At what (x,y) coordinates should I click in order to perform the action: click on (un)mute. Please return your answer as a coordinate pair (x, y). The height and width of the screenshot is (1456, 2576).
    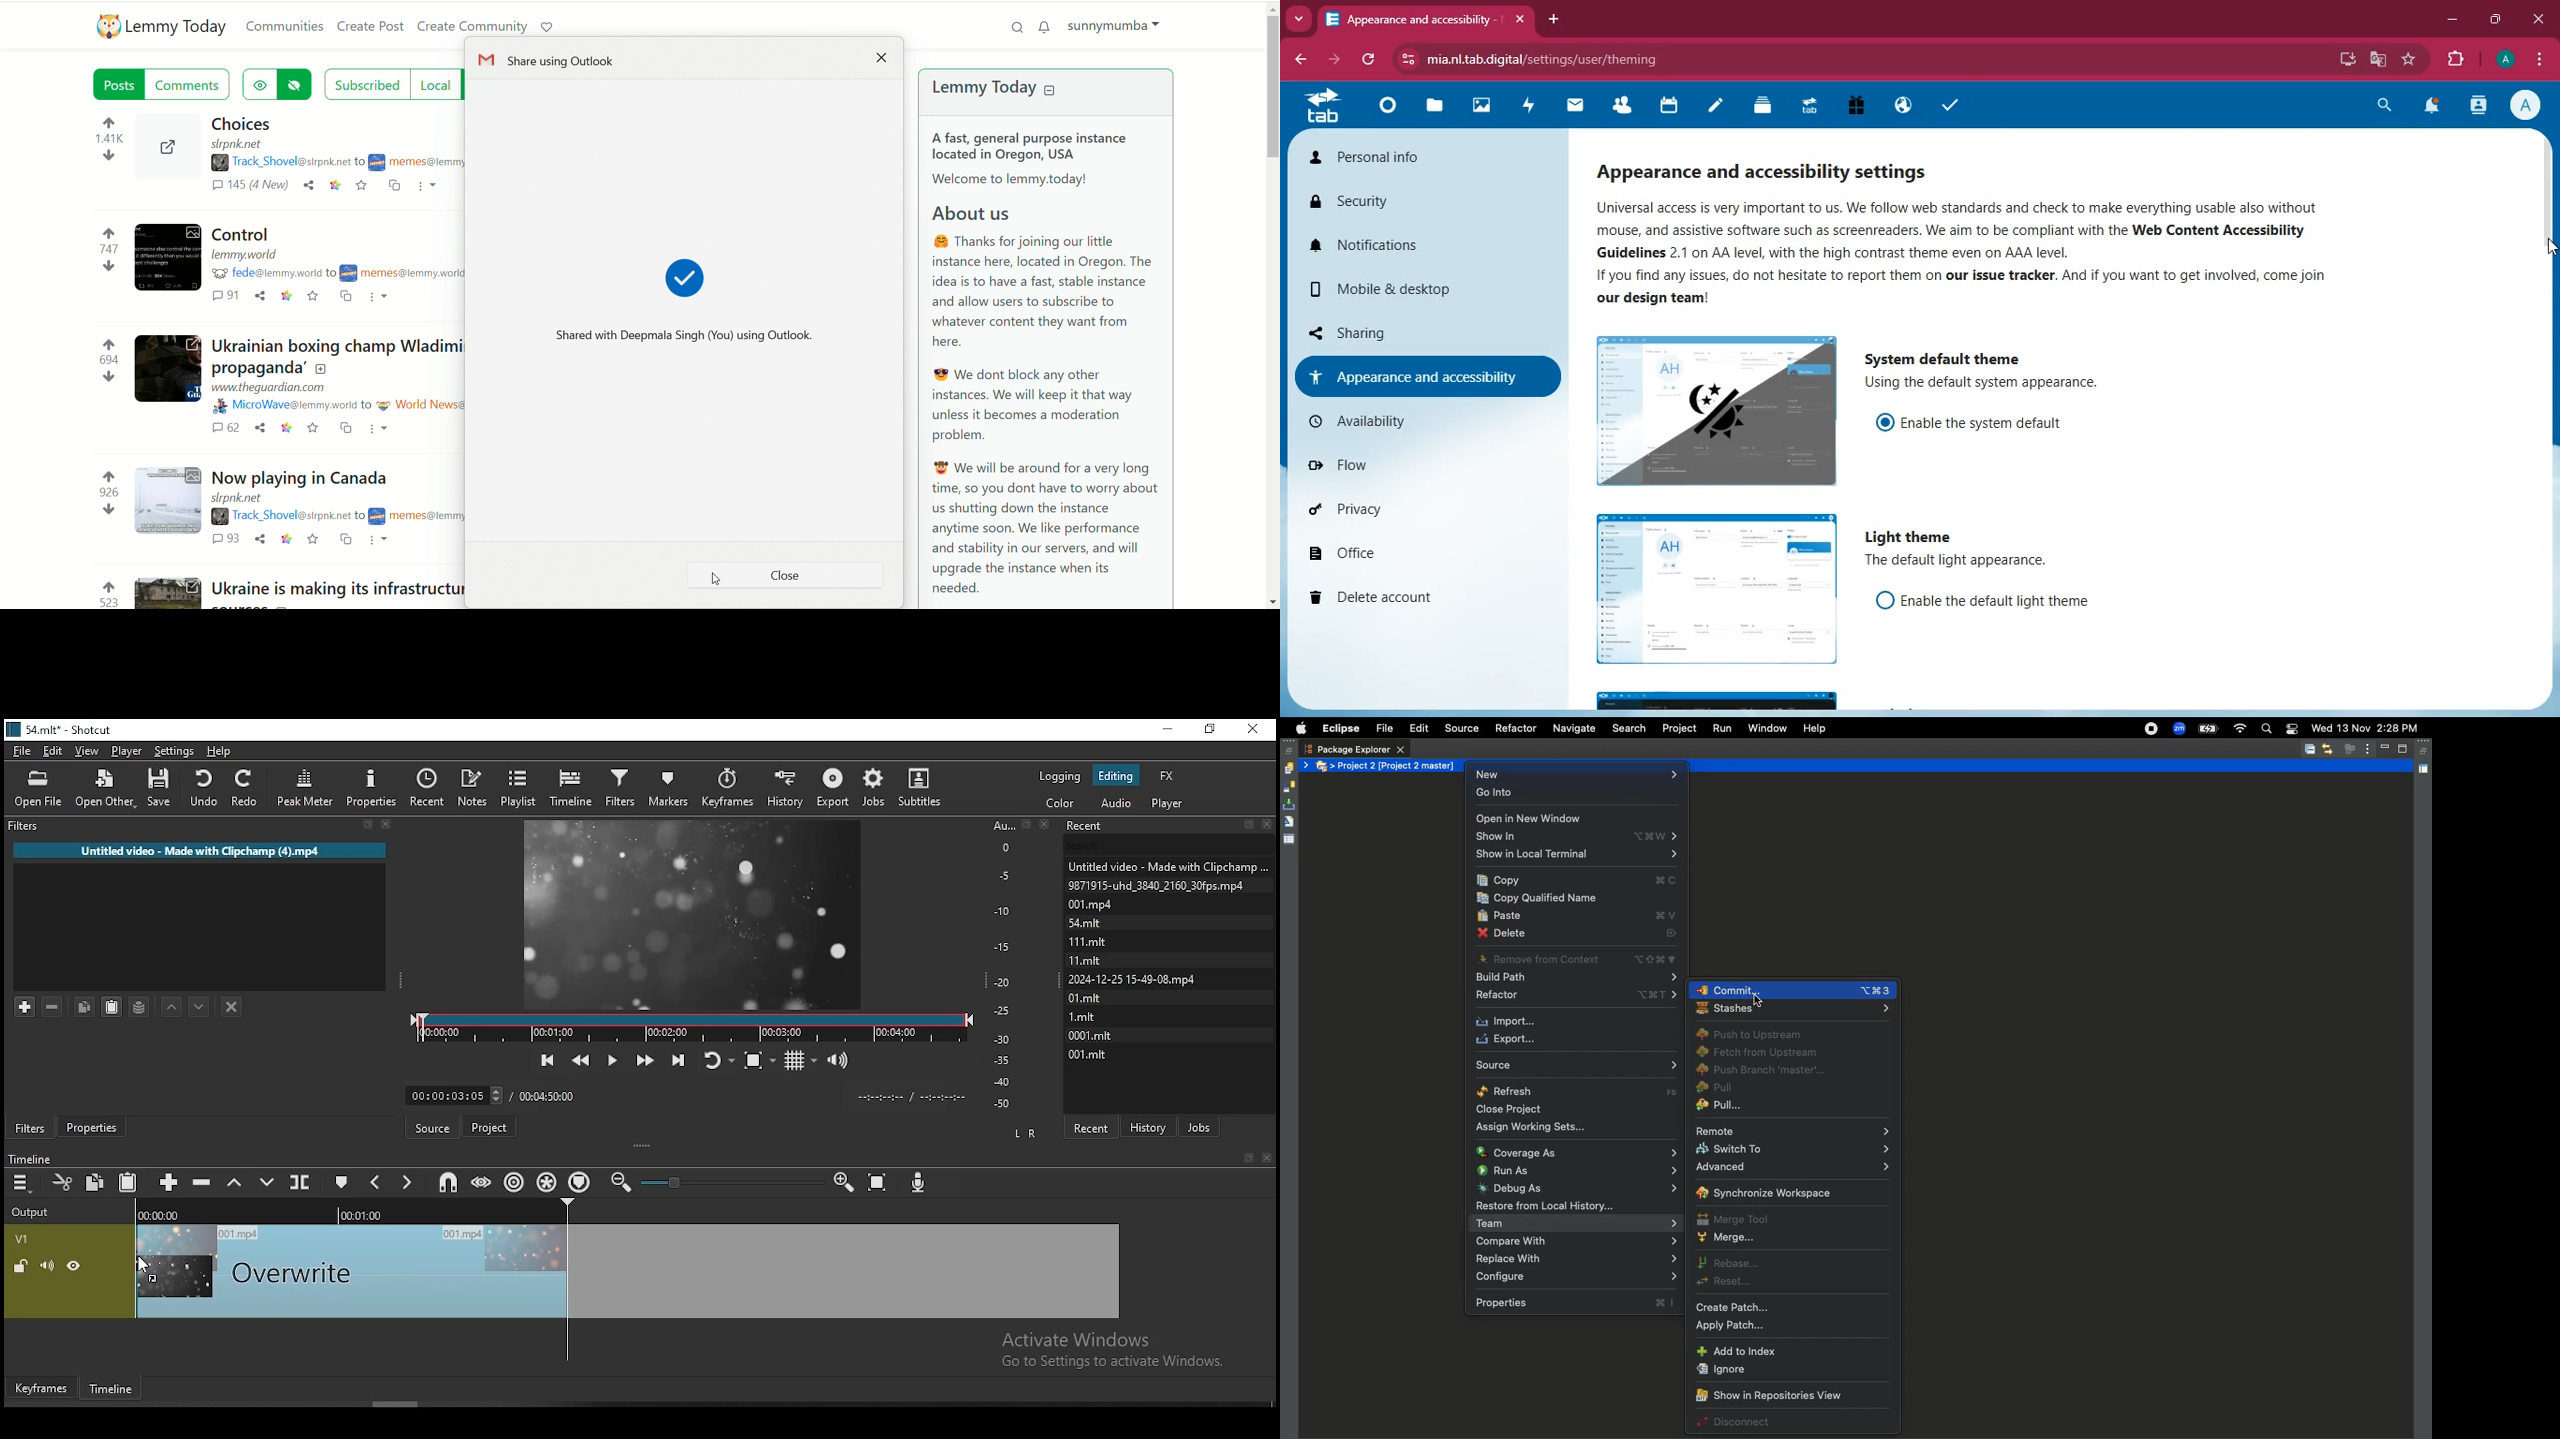
    Looking at the image, I should click on (47, 1266).